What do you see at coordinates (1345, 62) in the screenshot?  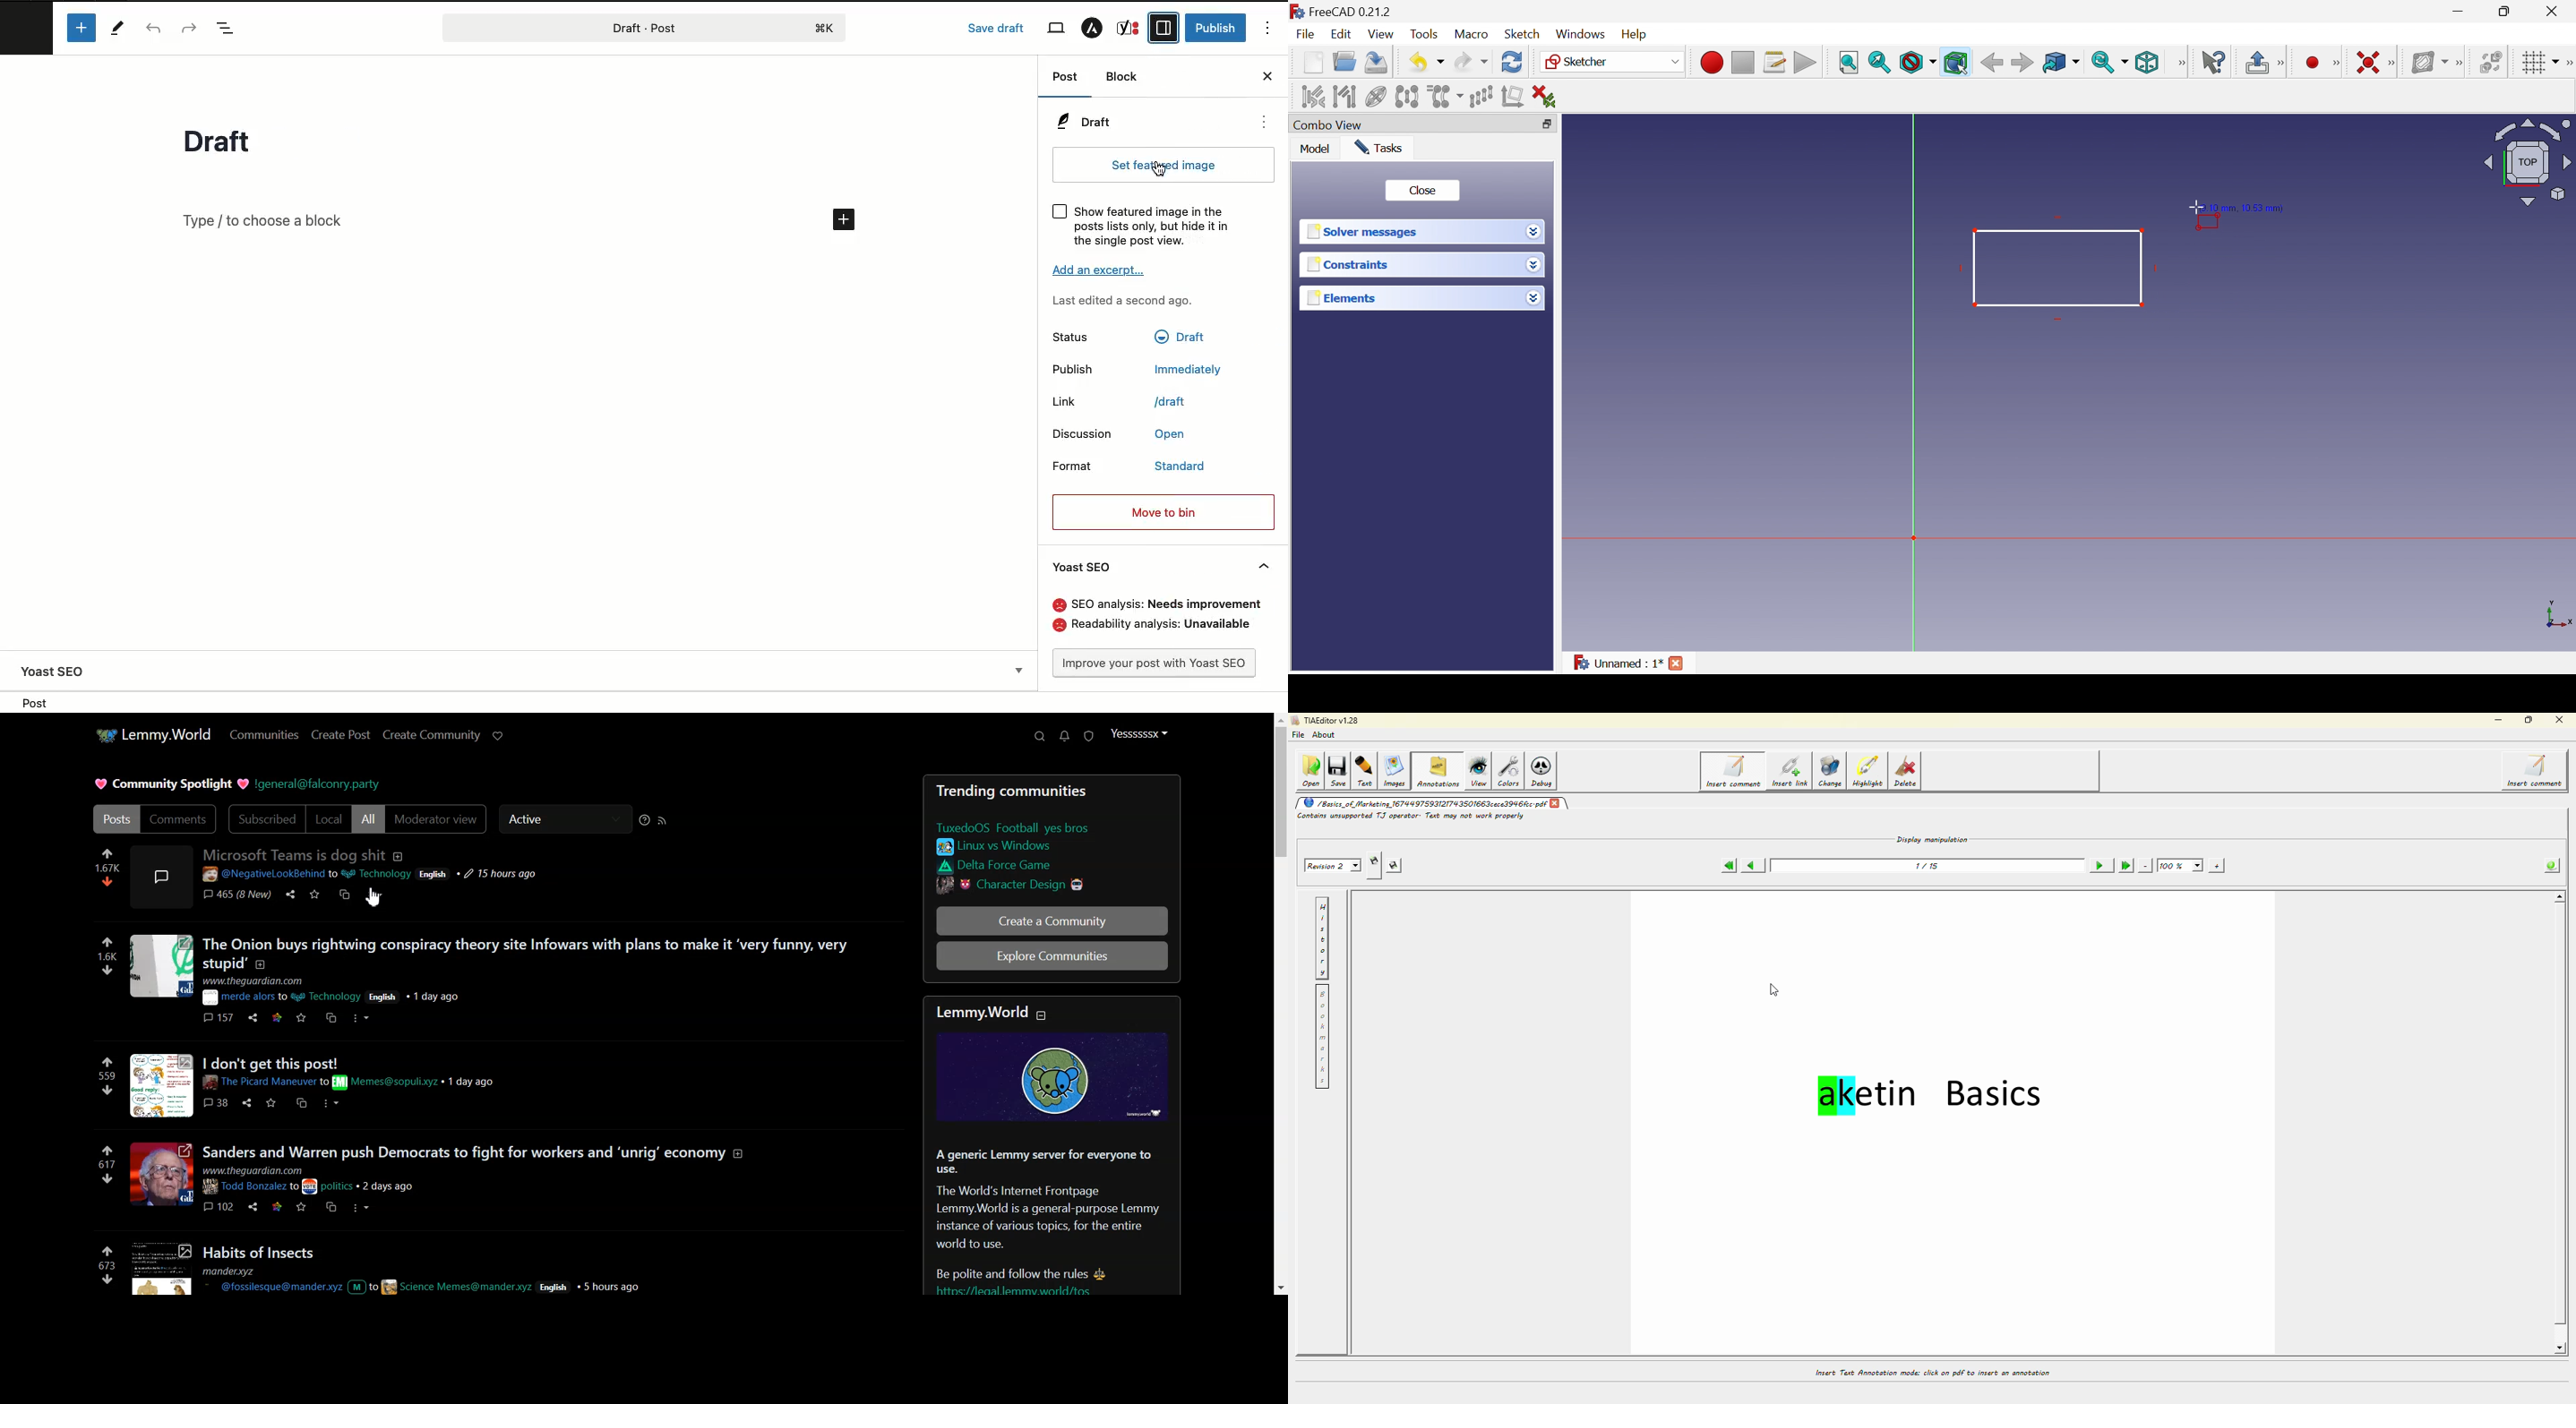 I see `Open` at bounding box center [1345, 62].